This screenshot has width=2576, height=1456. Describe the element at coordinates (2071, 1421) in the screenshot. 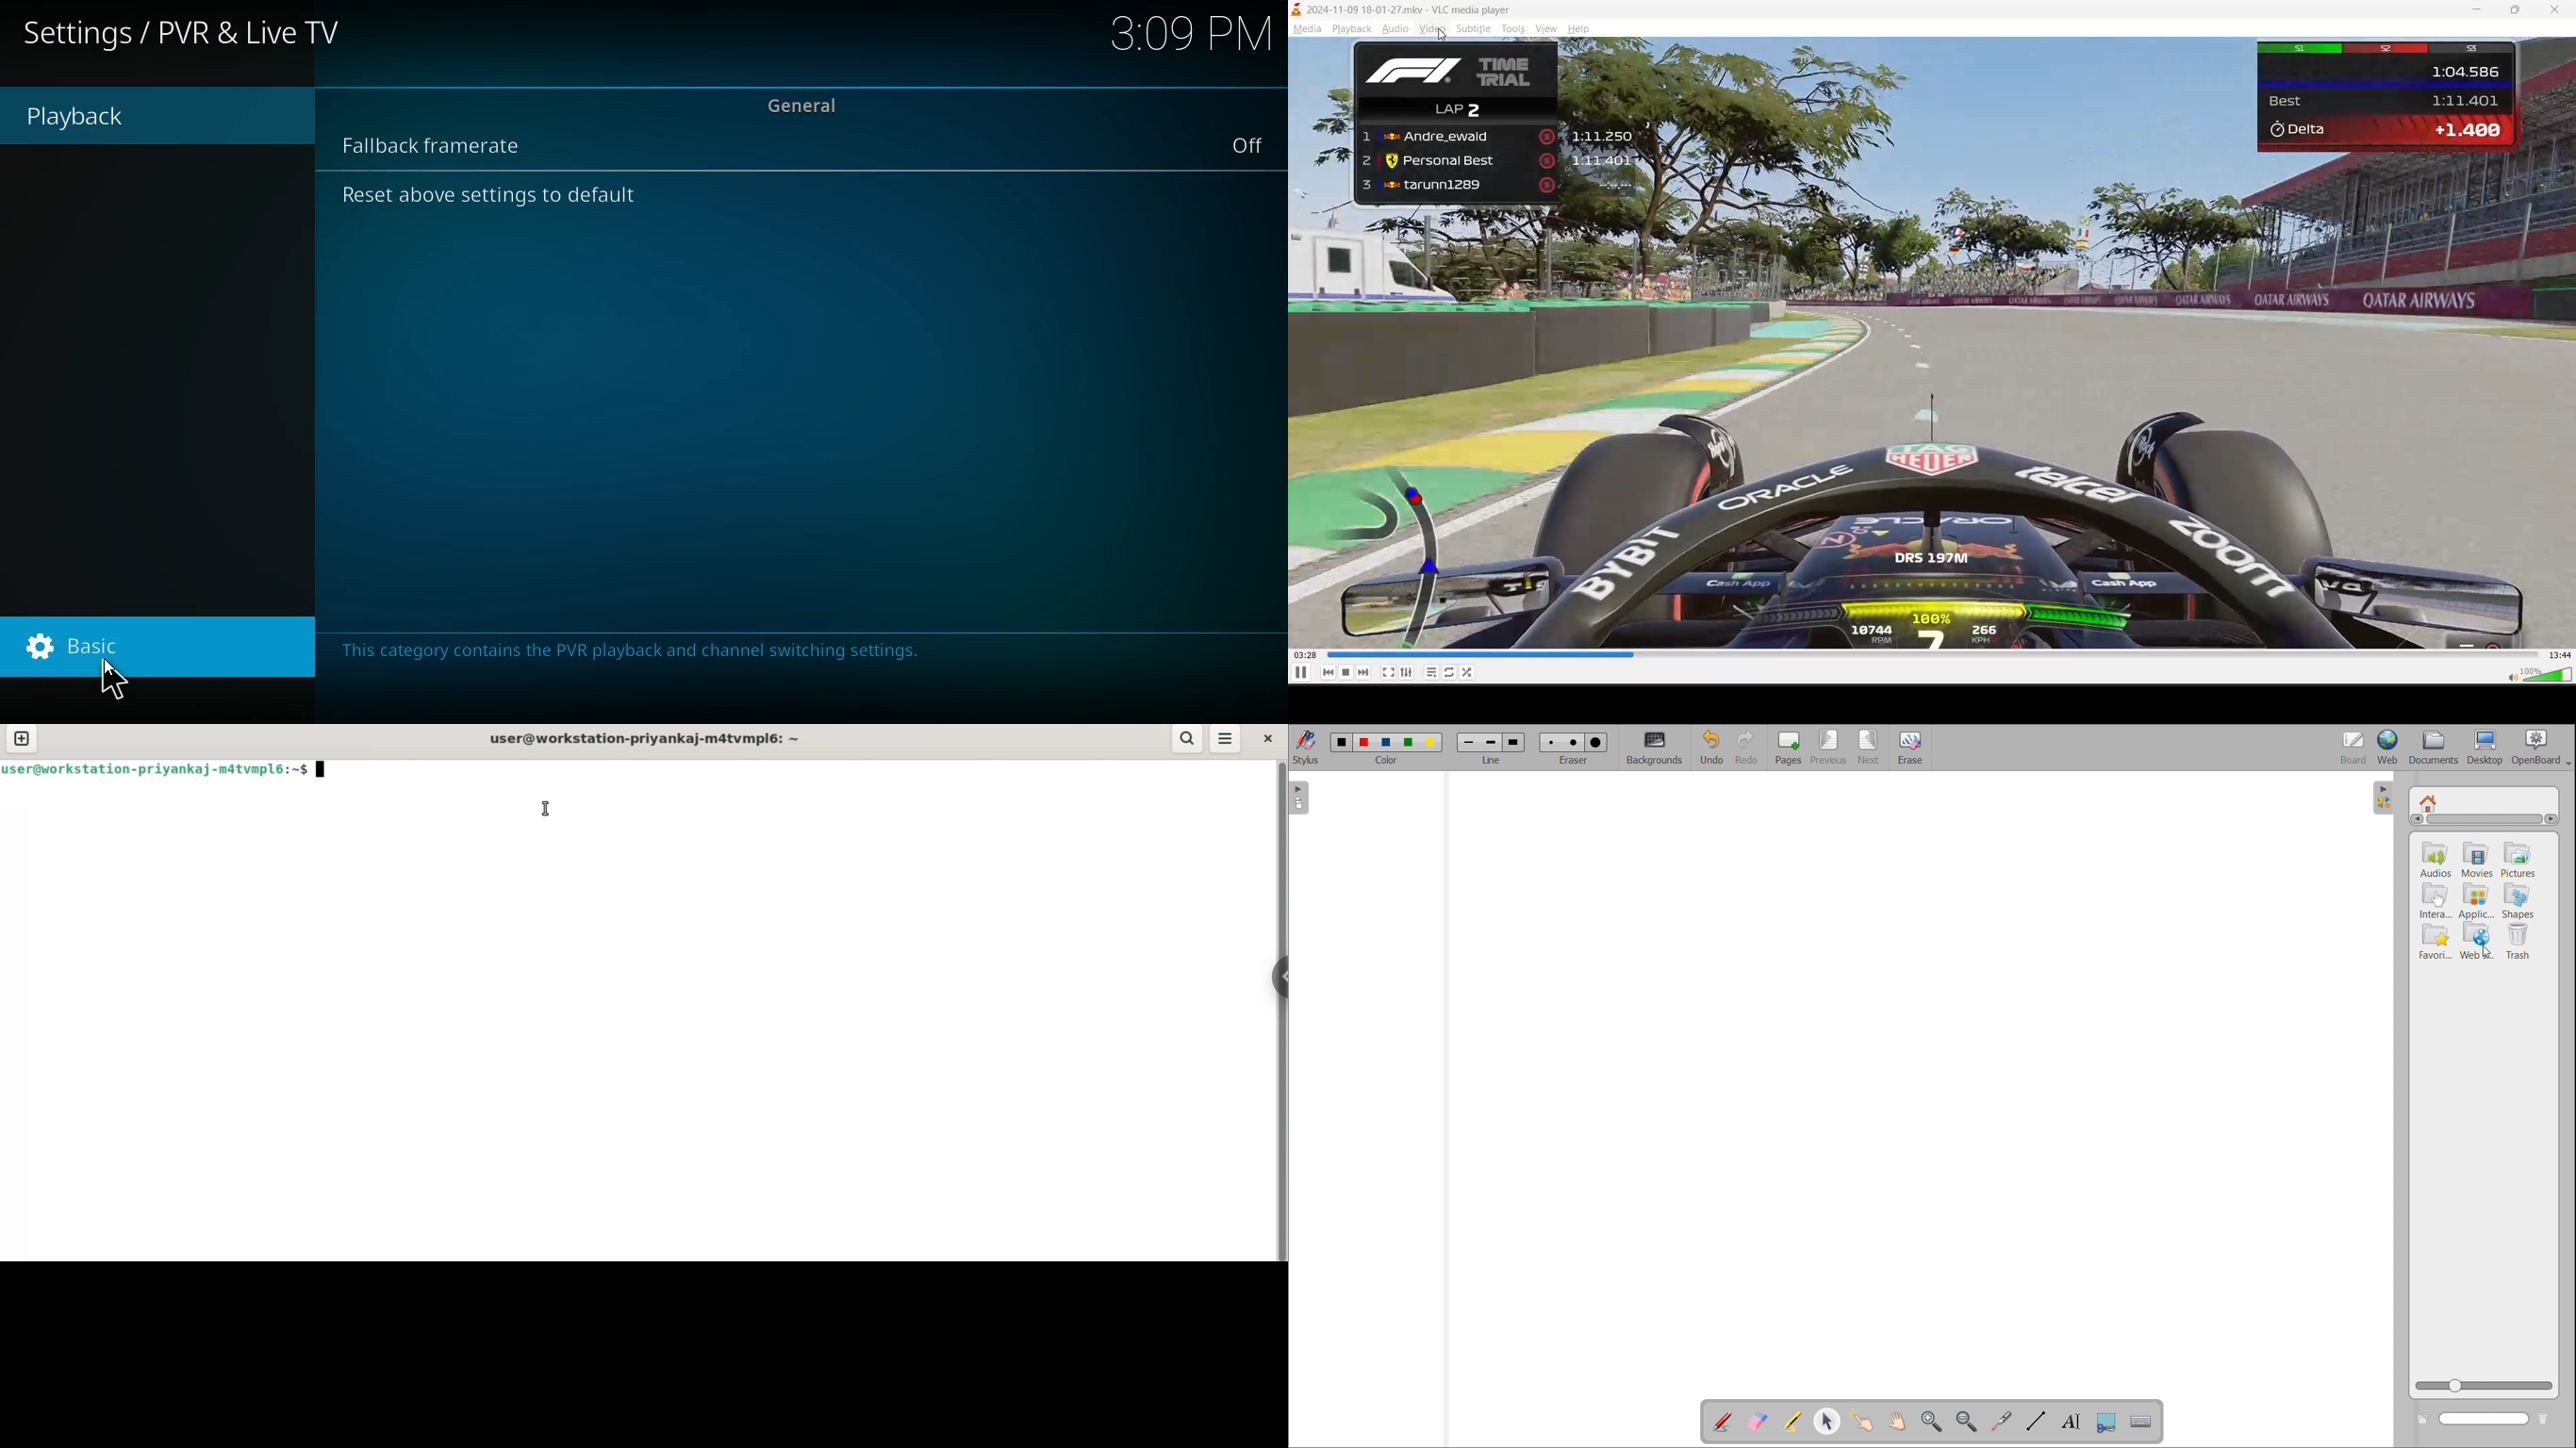

I see `write text` at that location.